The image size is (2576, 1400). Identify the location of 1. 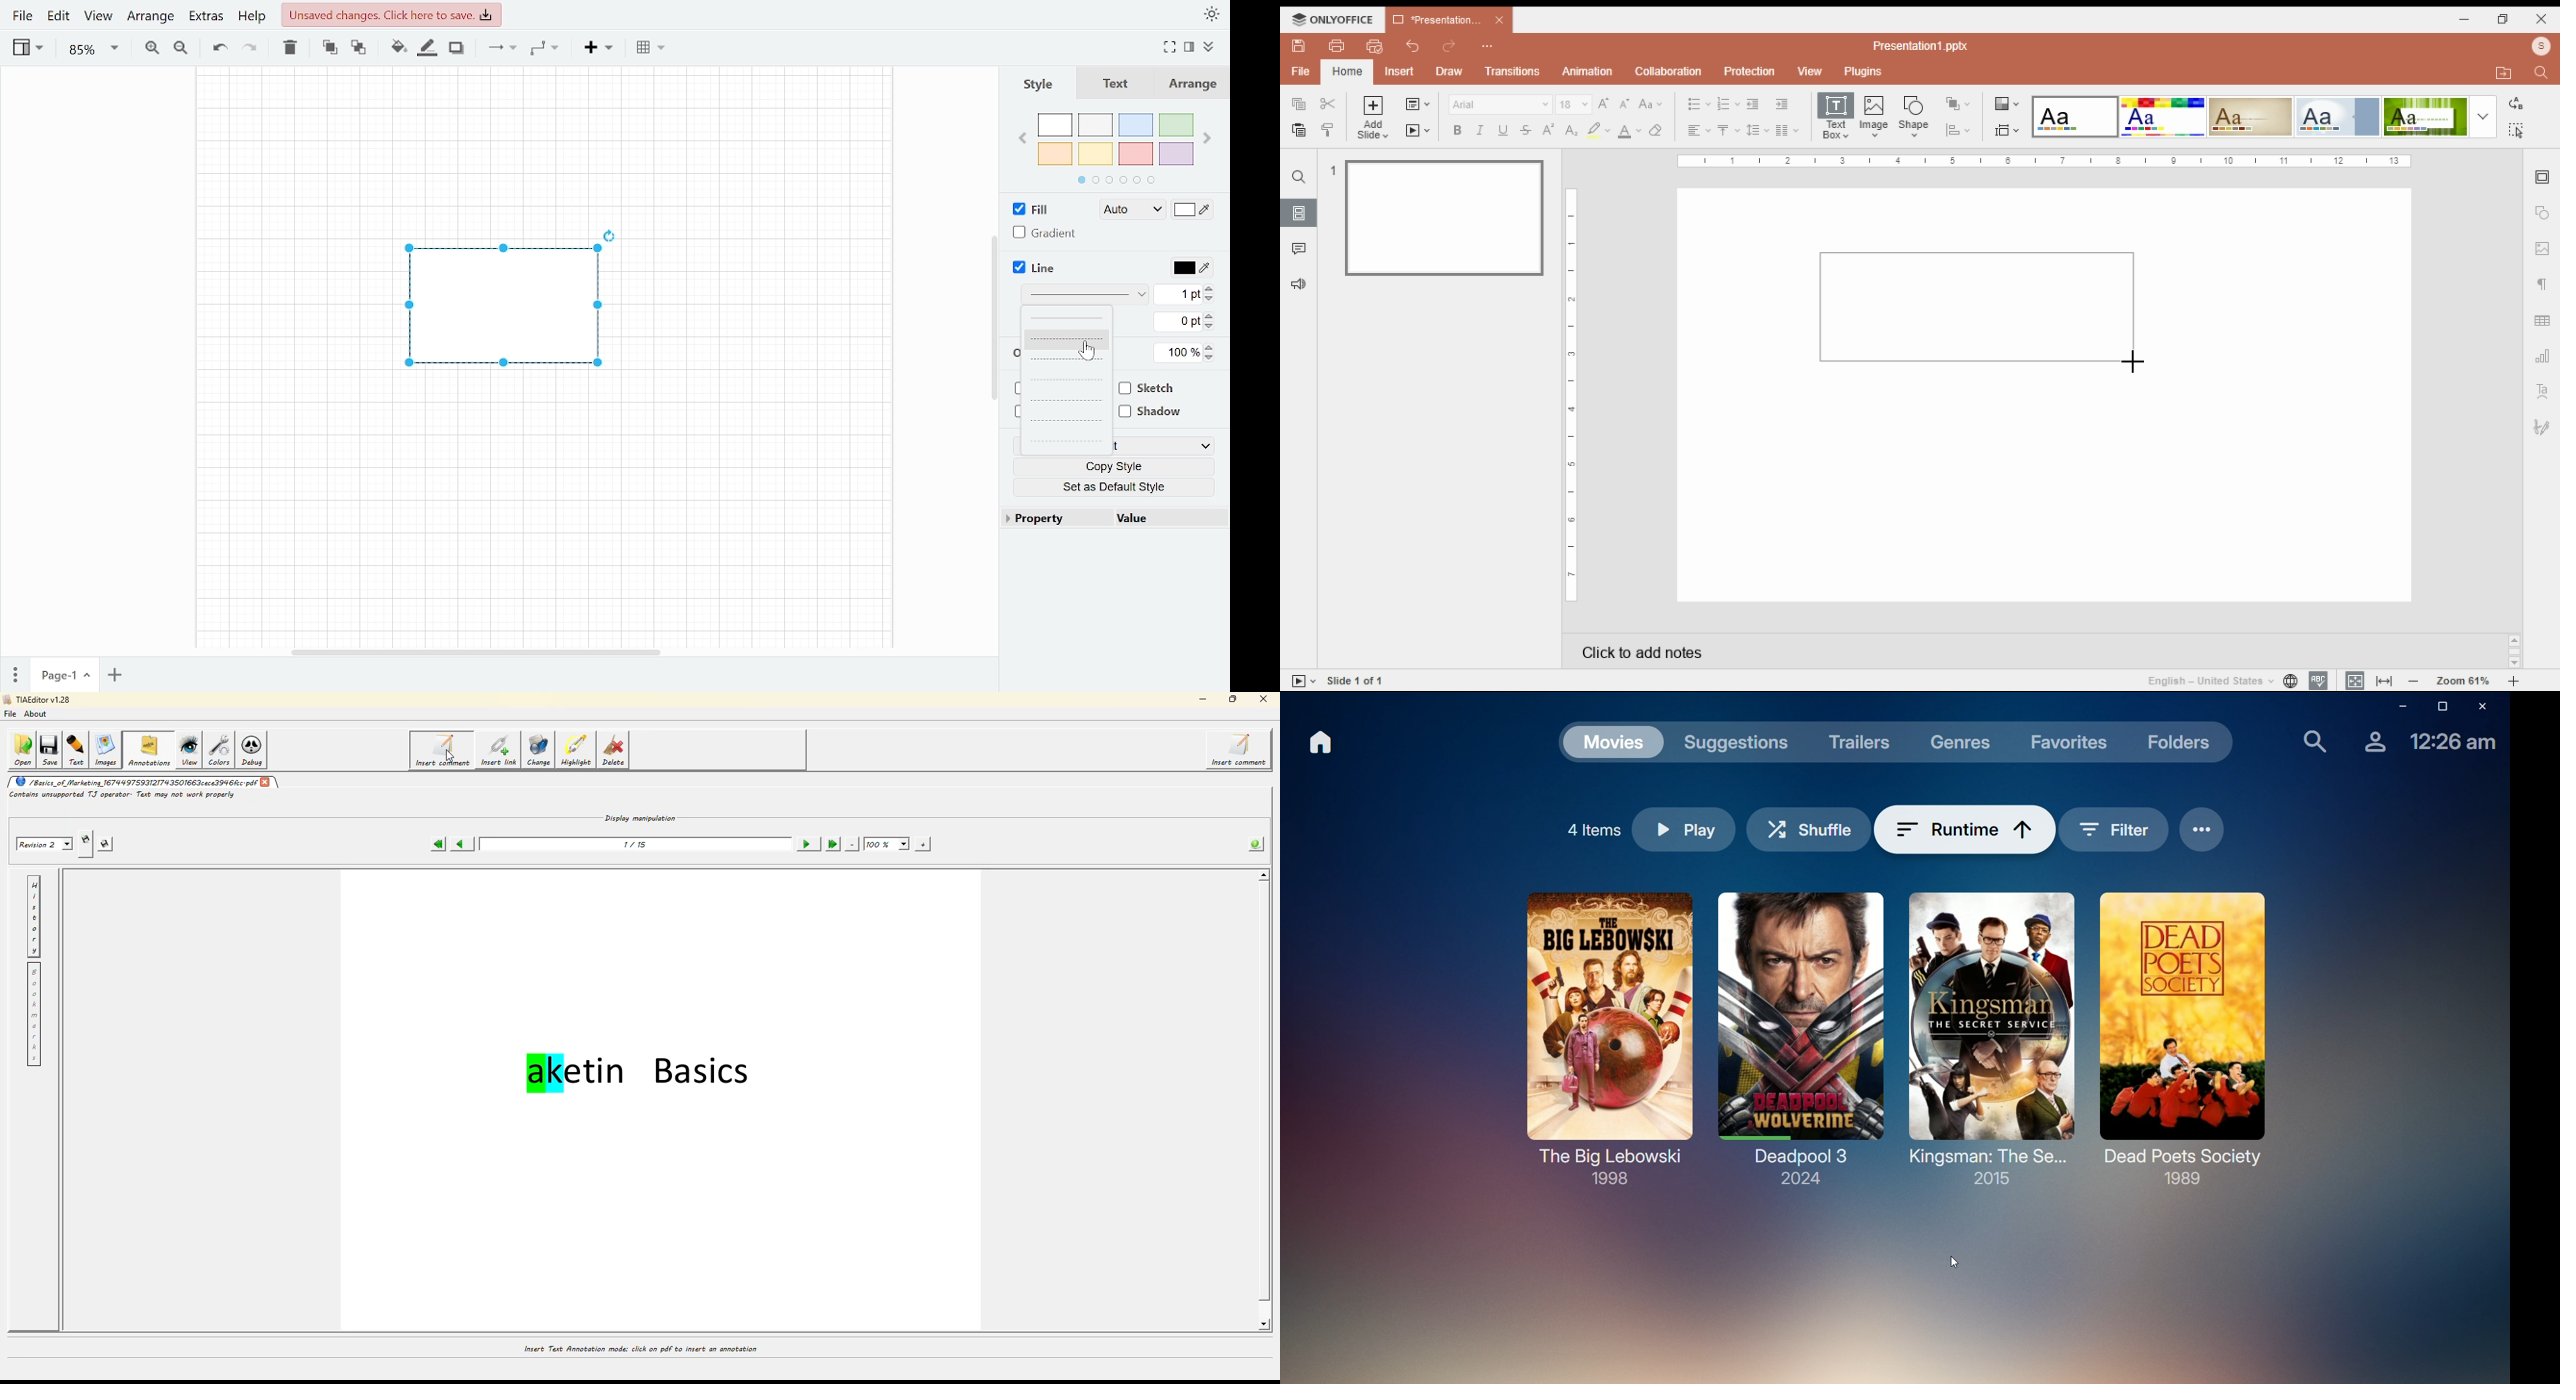
(1331, 170).